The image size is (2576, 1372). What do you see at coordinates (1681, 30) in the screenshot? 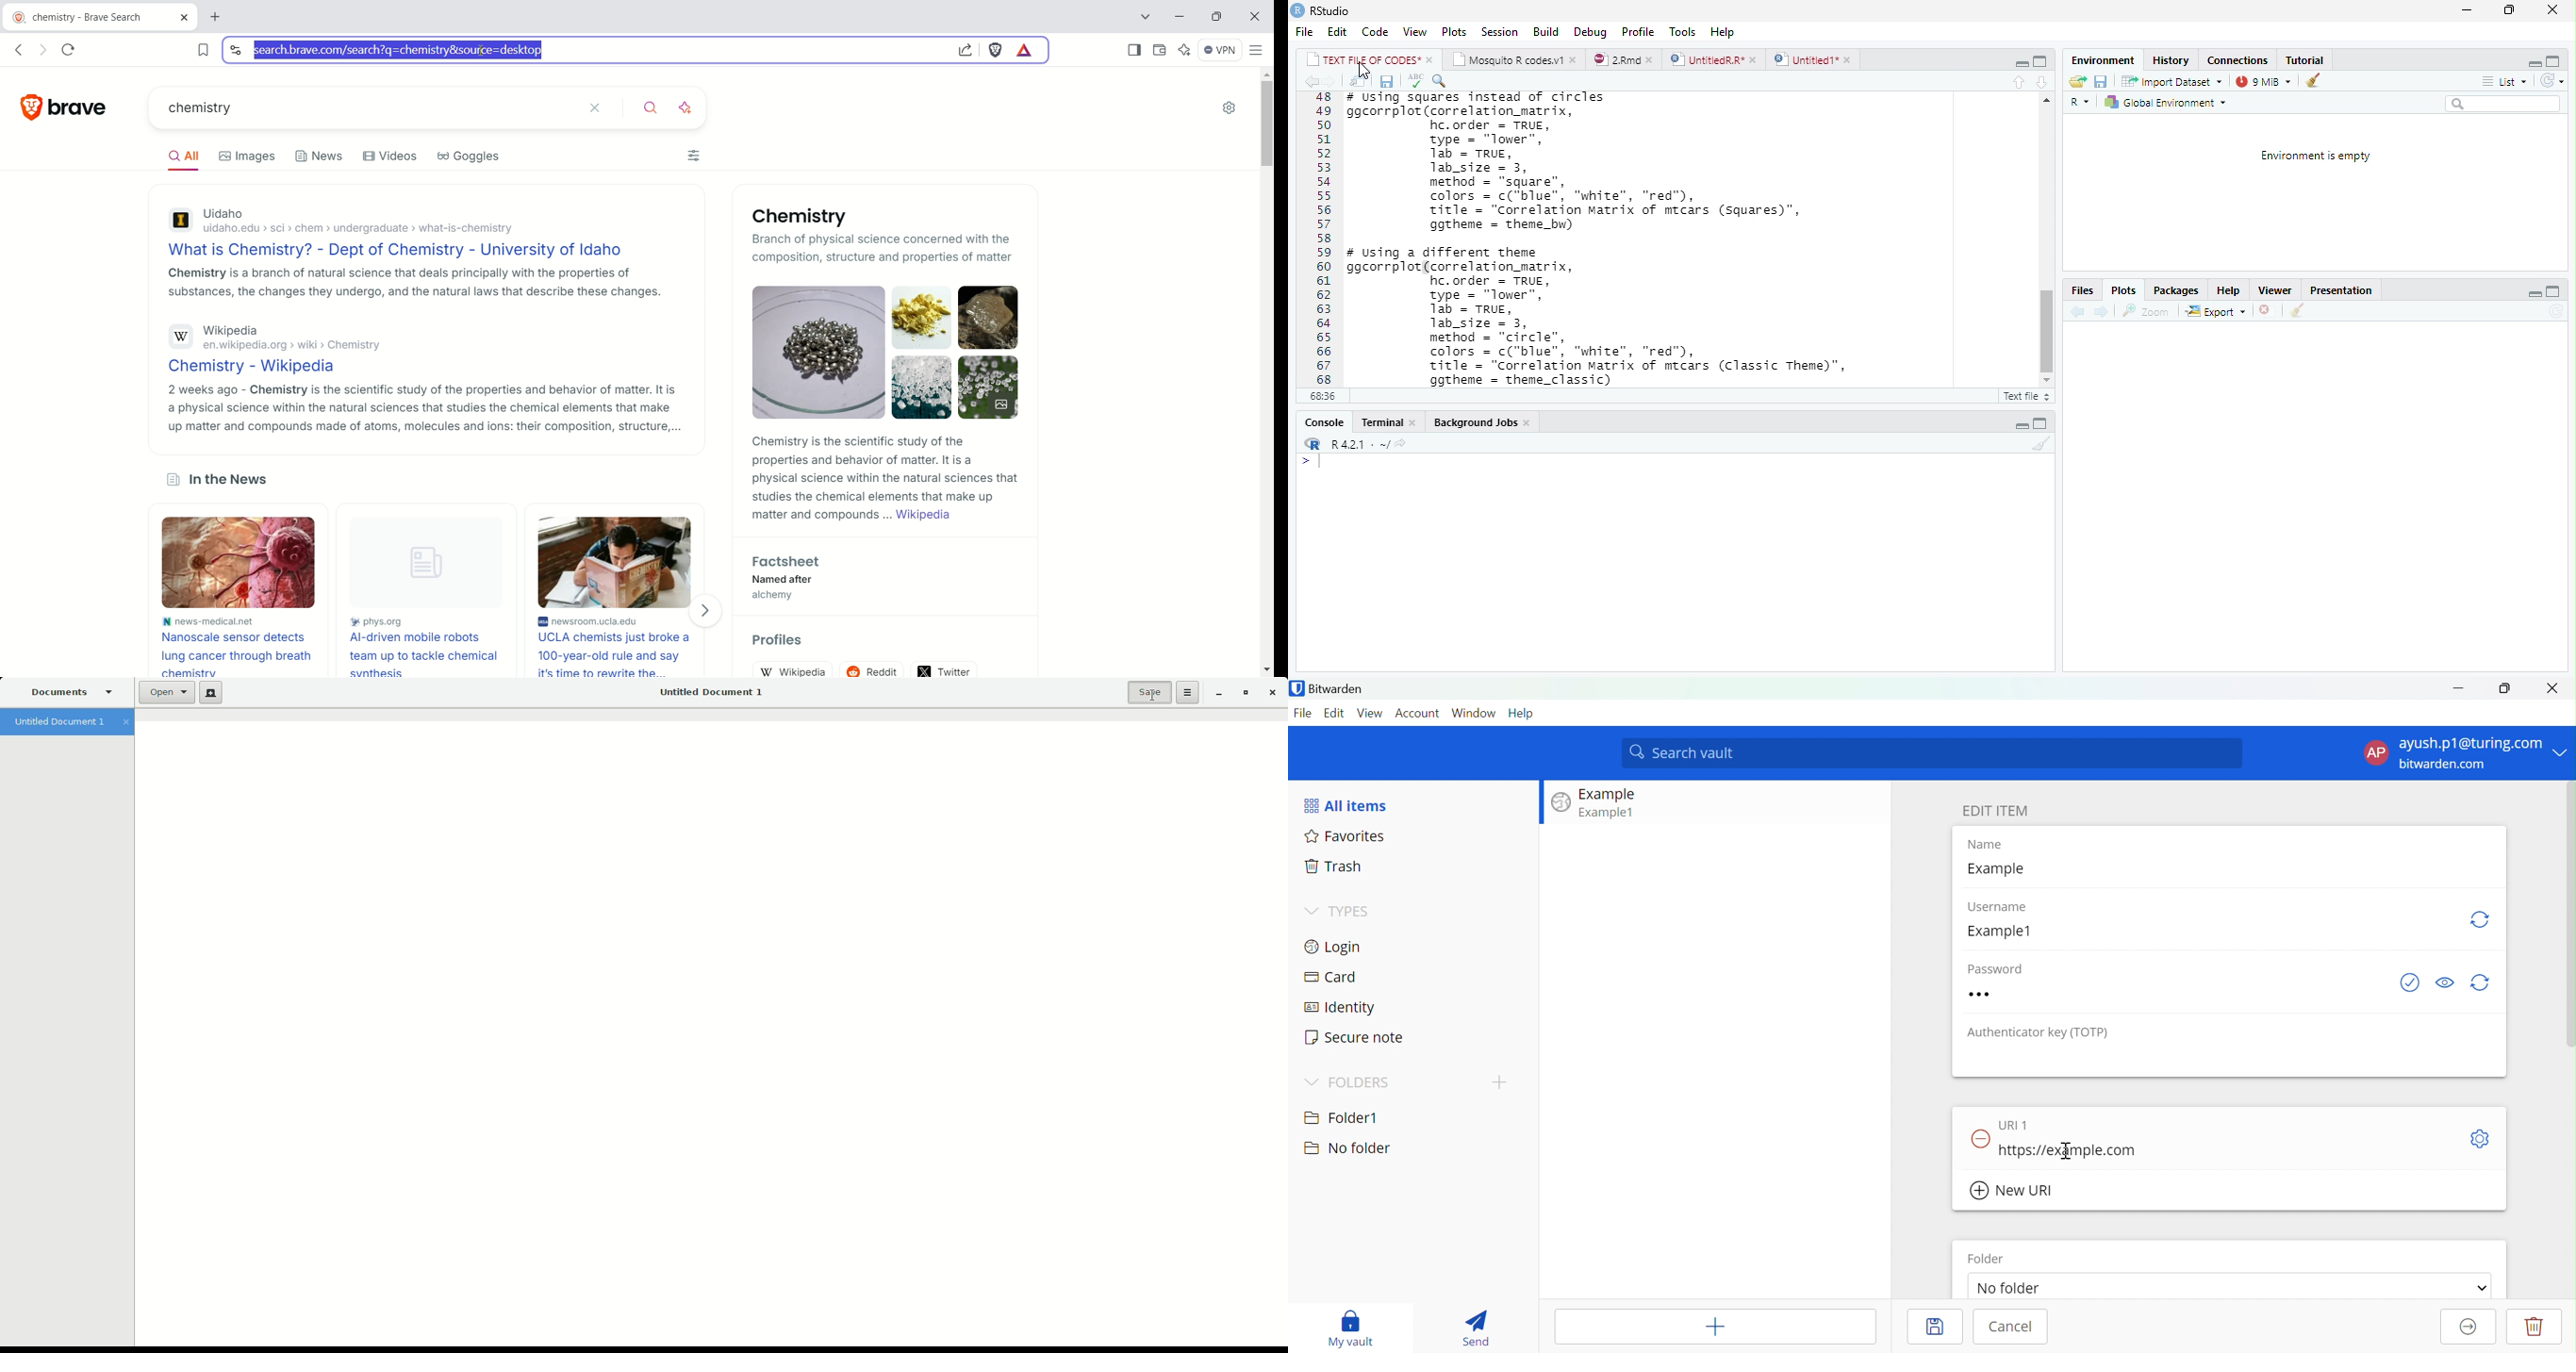
I see `Tools` at bounding box center [1681, 30].